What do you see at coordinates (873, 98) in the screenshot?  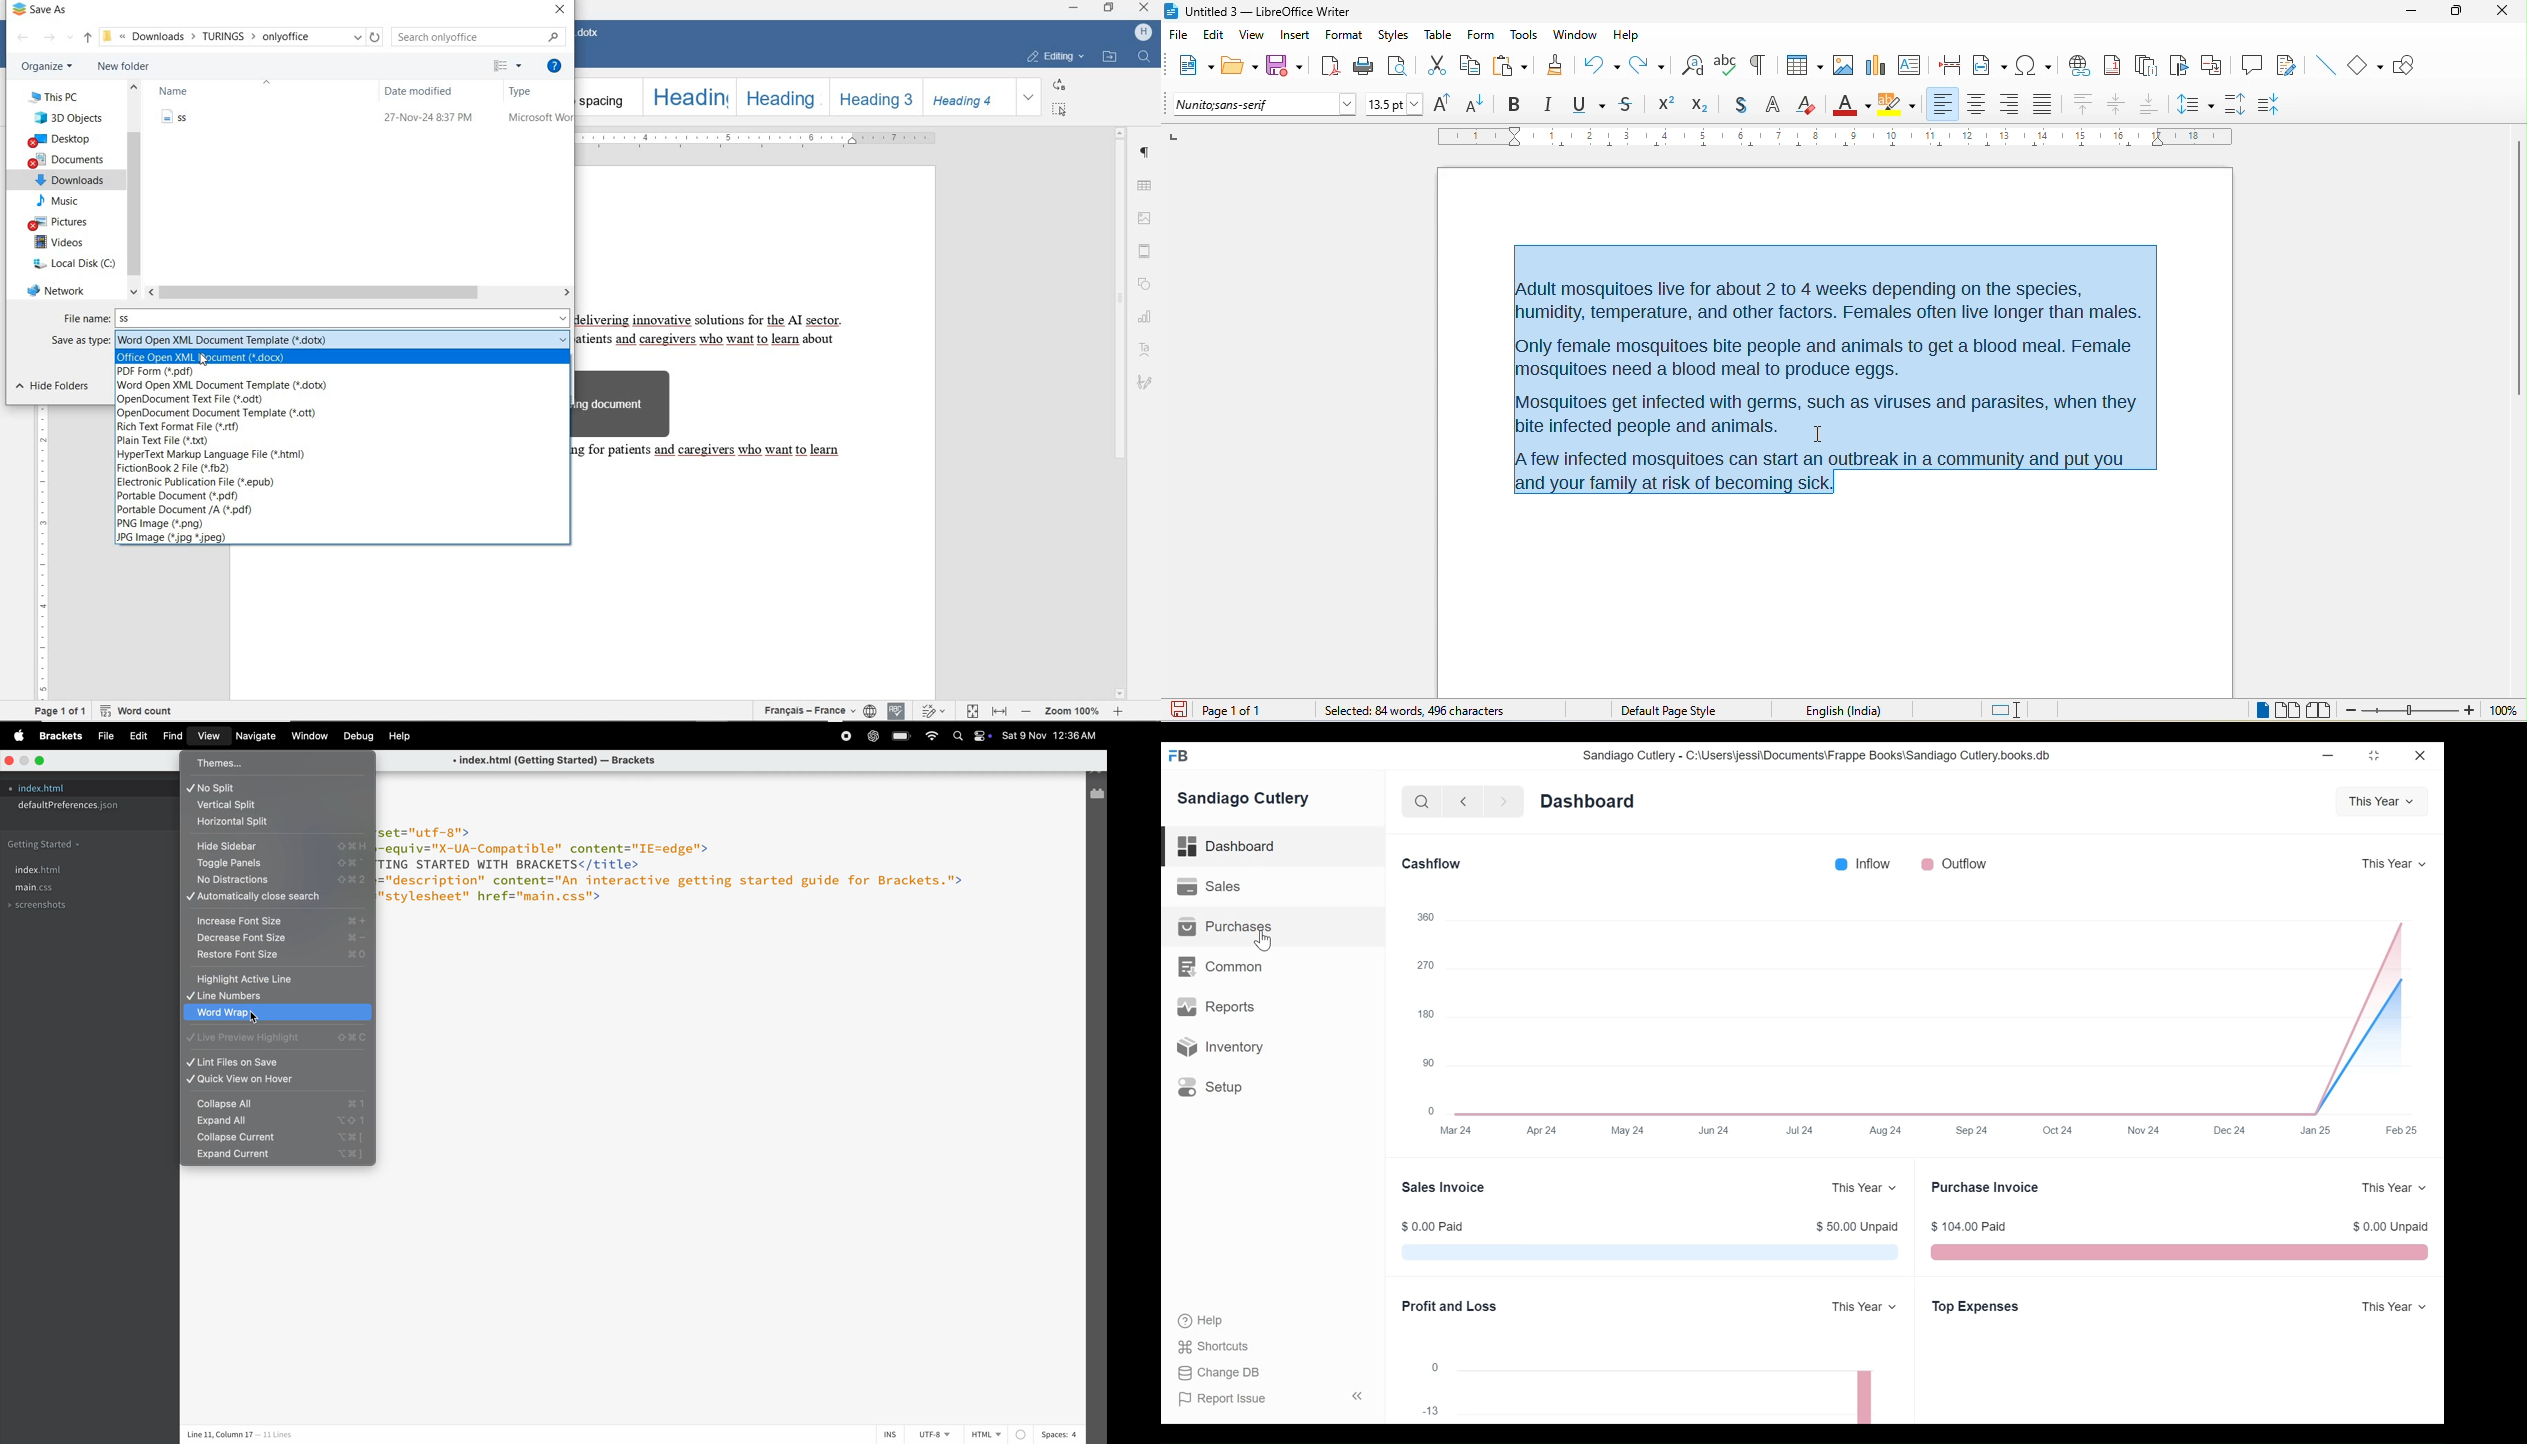 I see `HEADING 3` at bounding box center [873, 98].